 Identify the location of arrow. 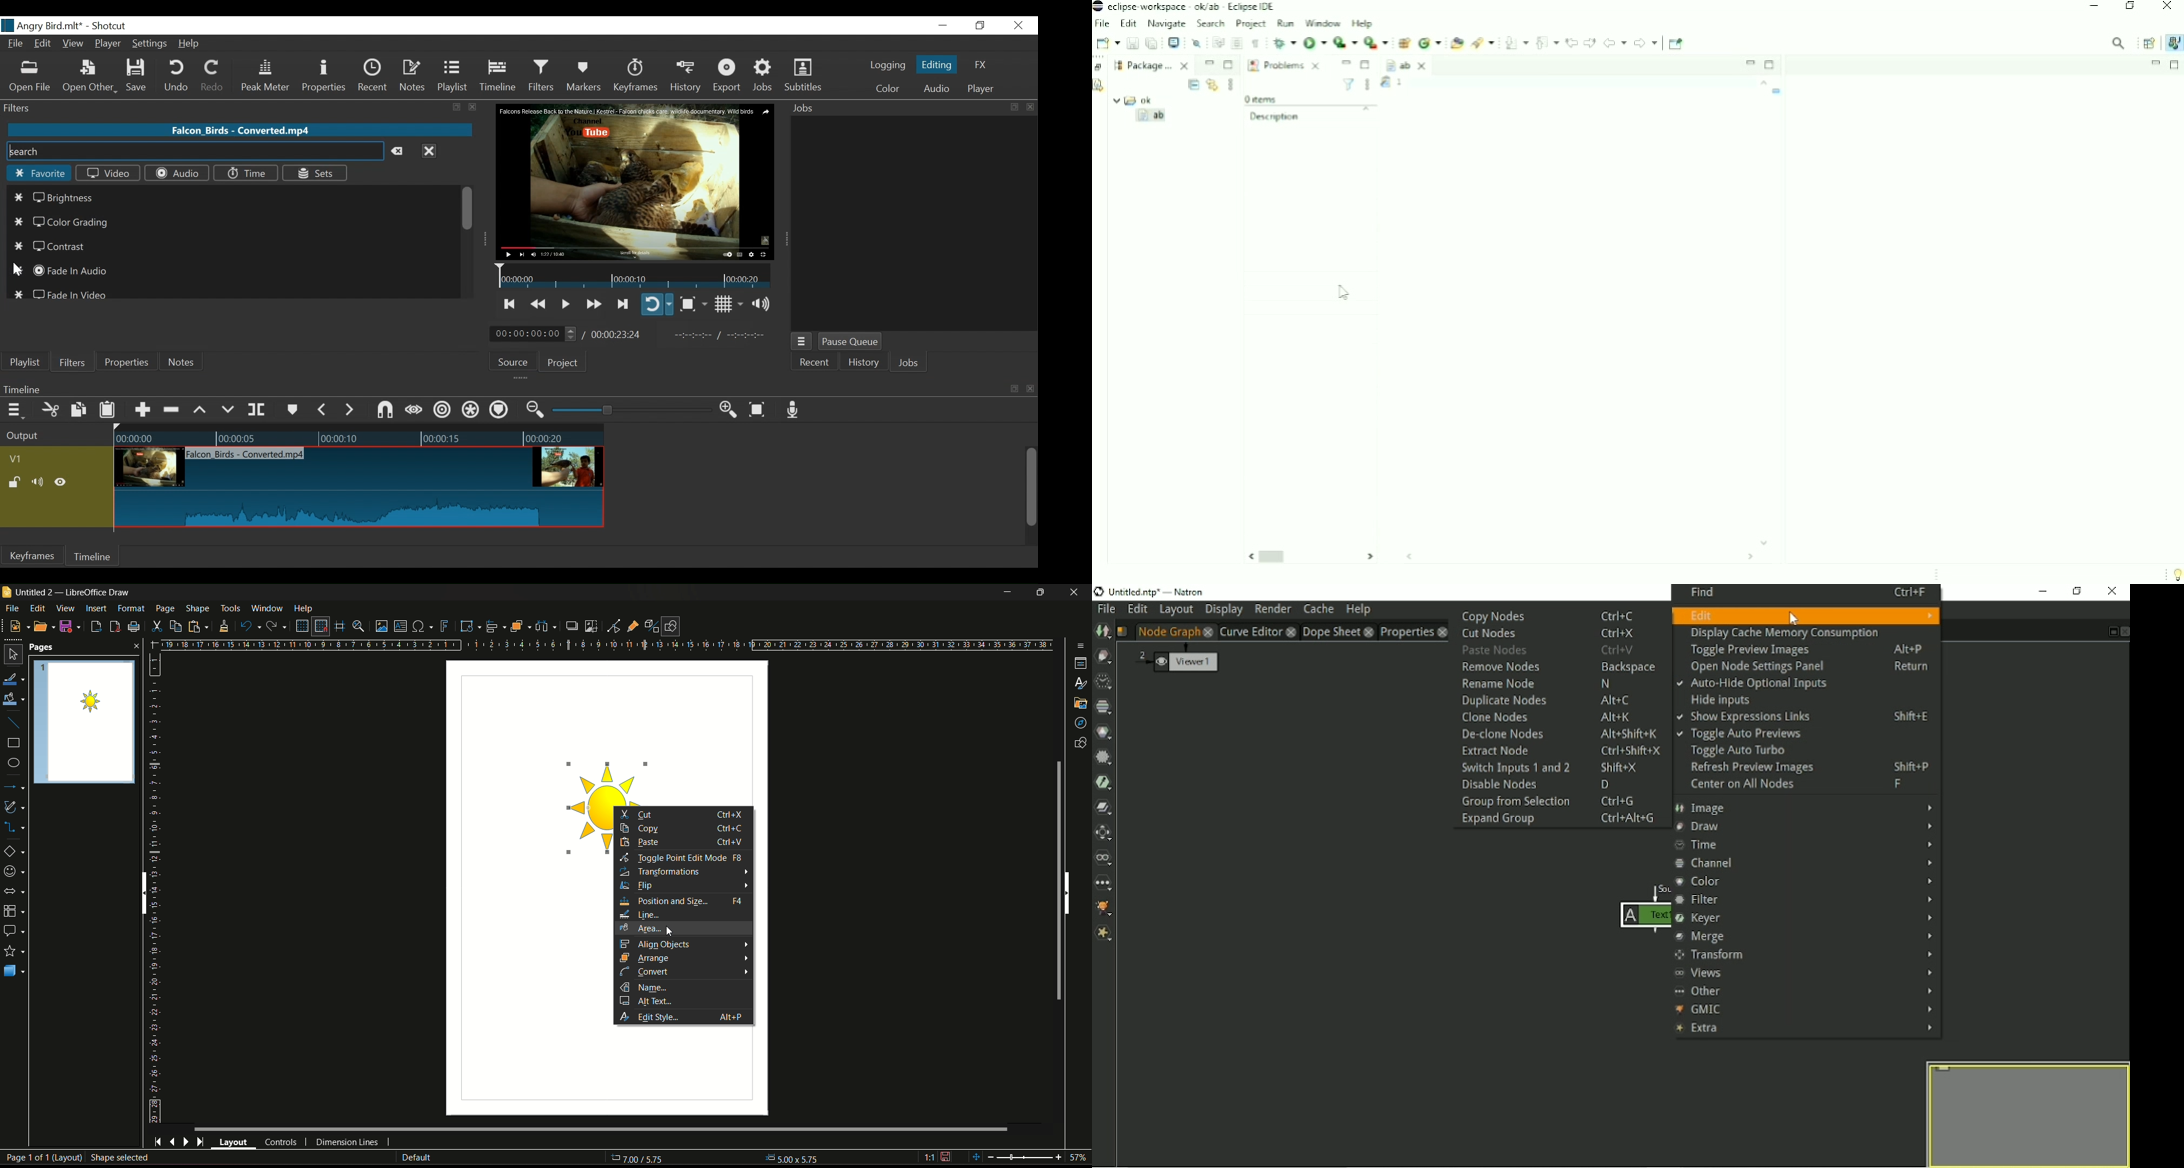
(746, 971).